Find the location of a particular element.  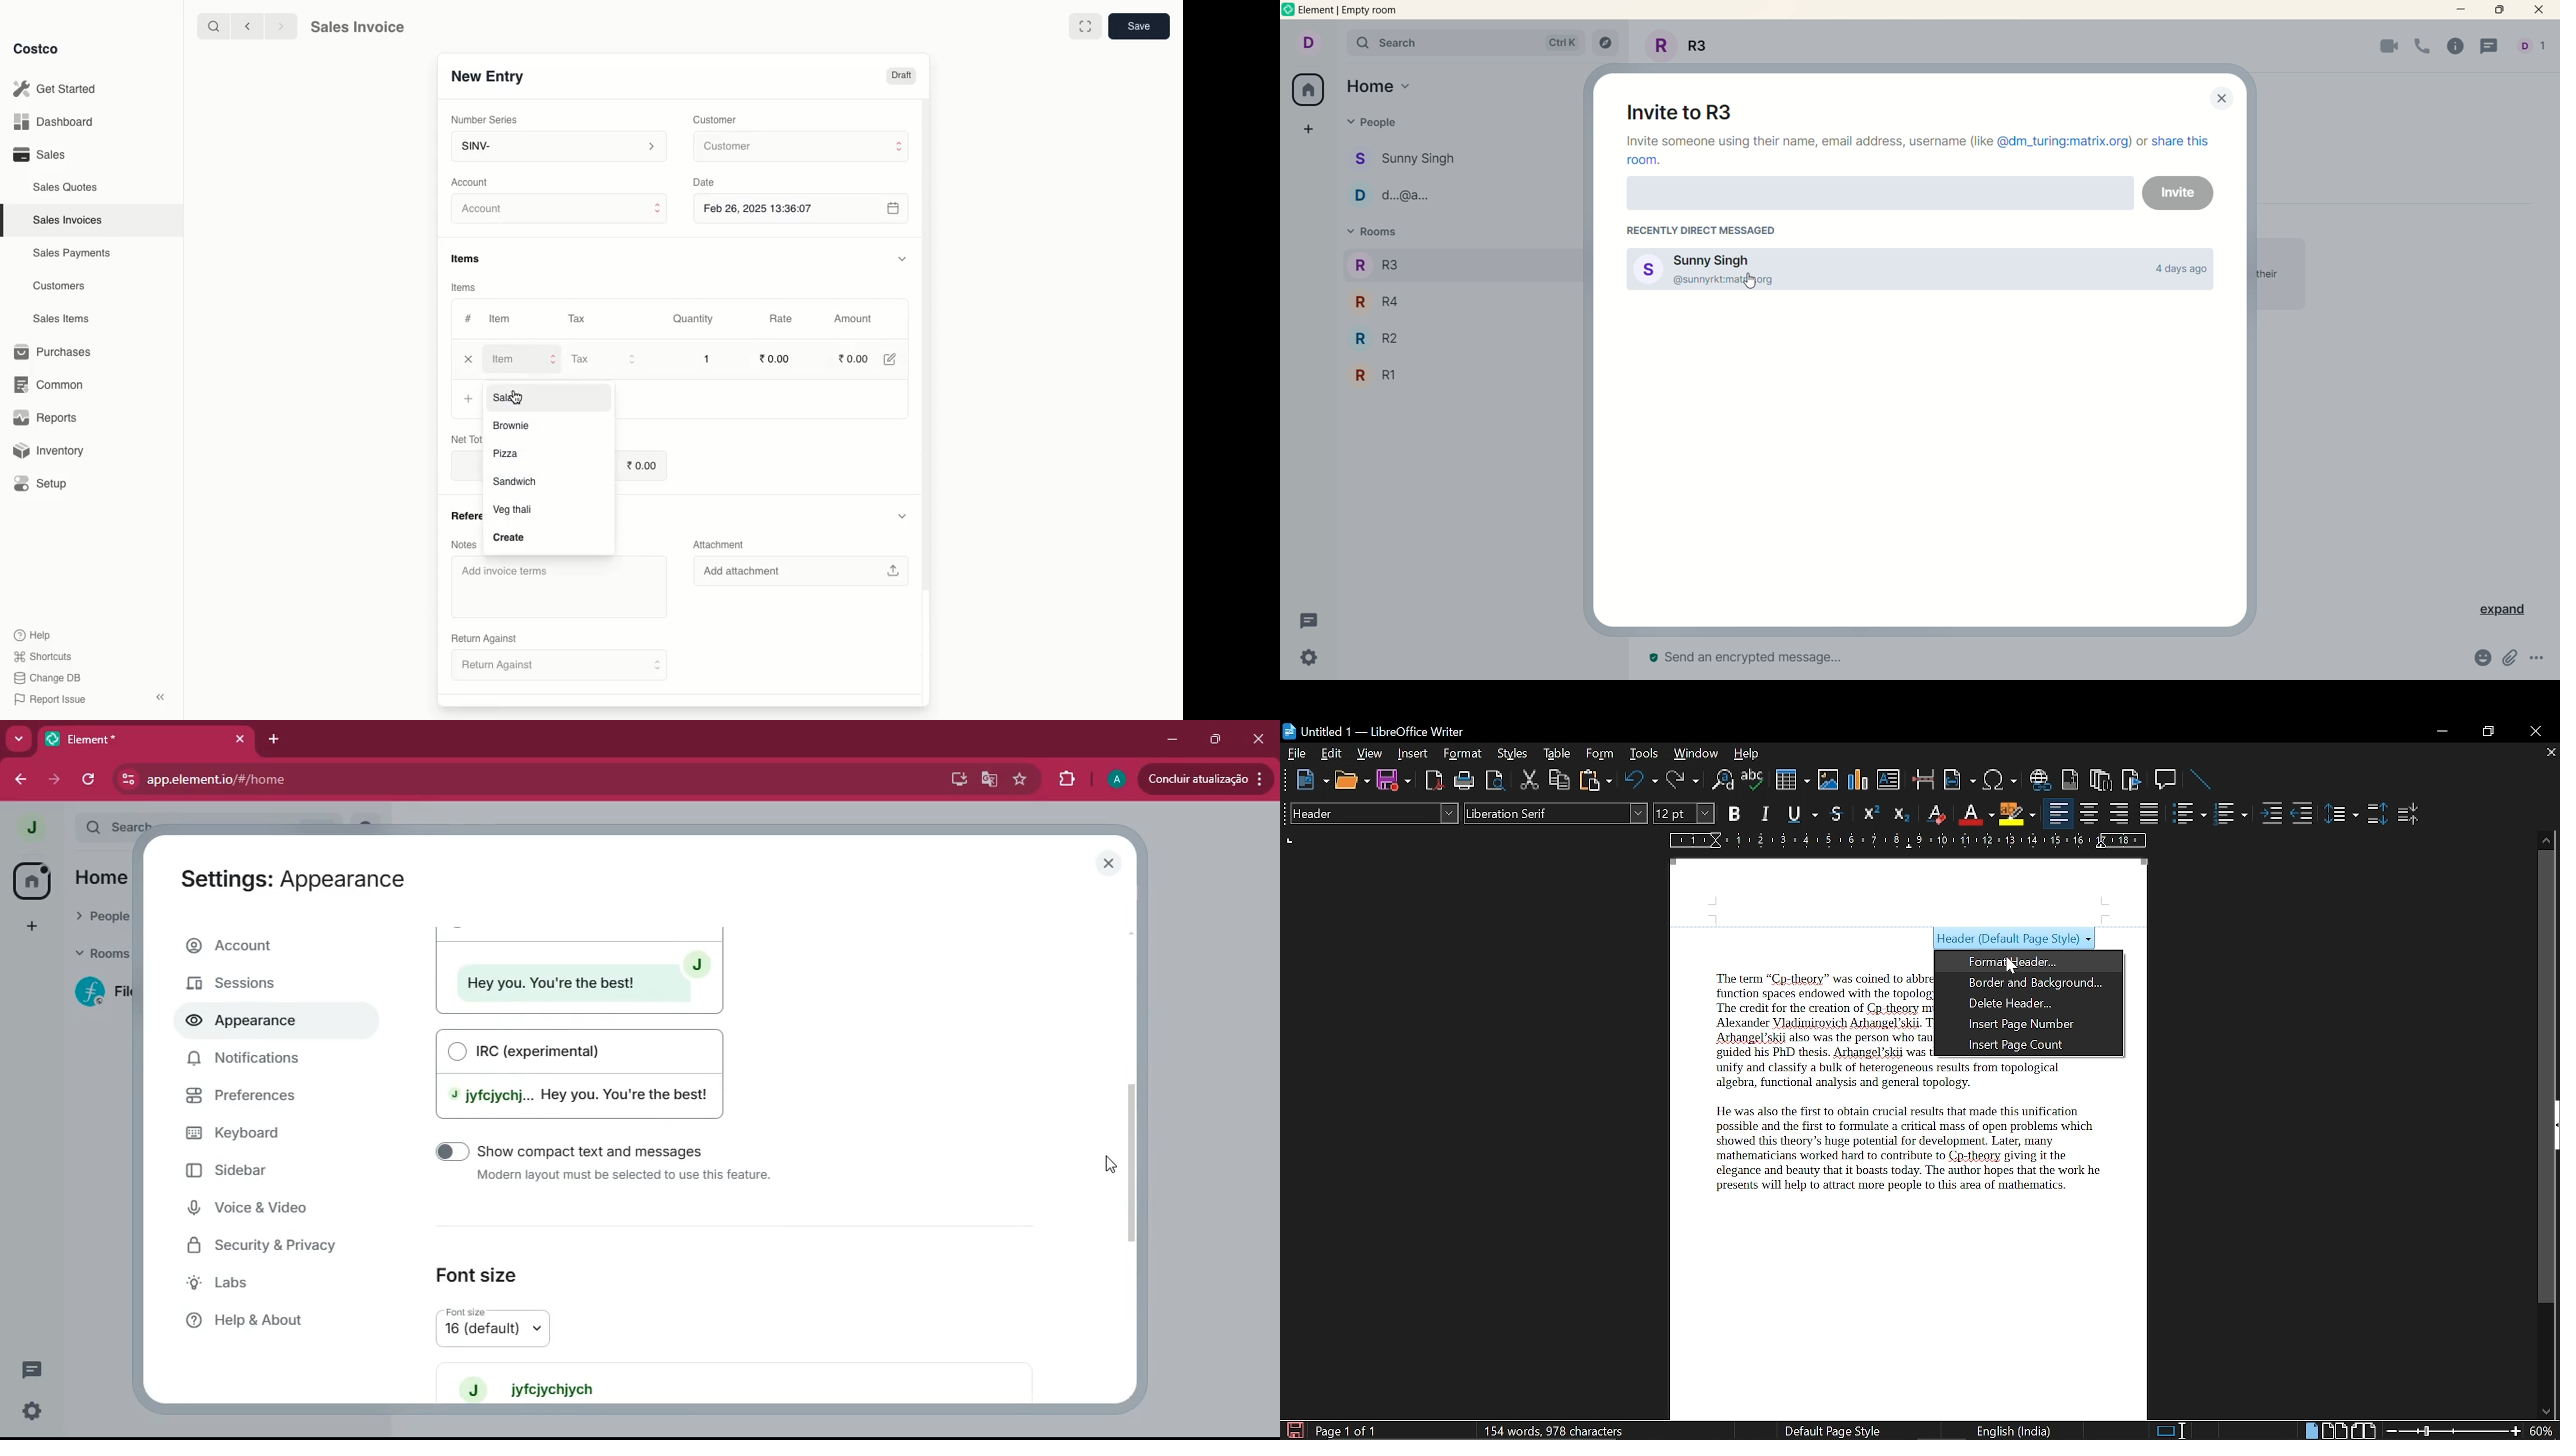

Attachment is located at coordinates (717, 544).